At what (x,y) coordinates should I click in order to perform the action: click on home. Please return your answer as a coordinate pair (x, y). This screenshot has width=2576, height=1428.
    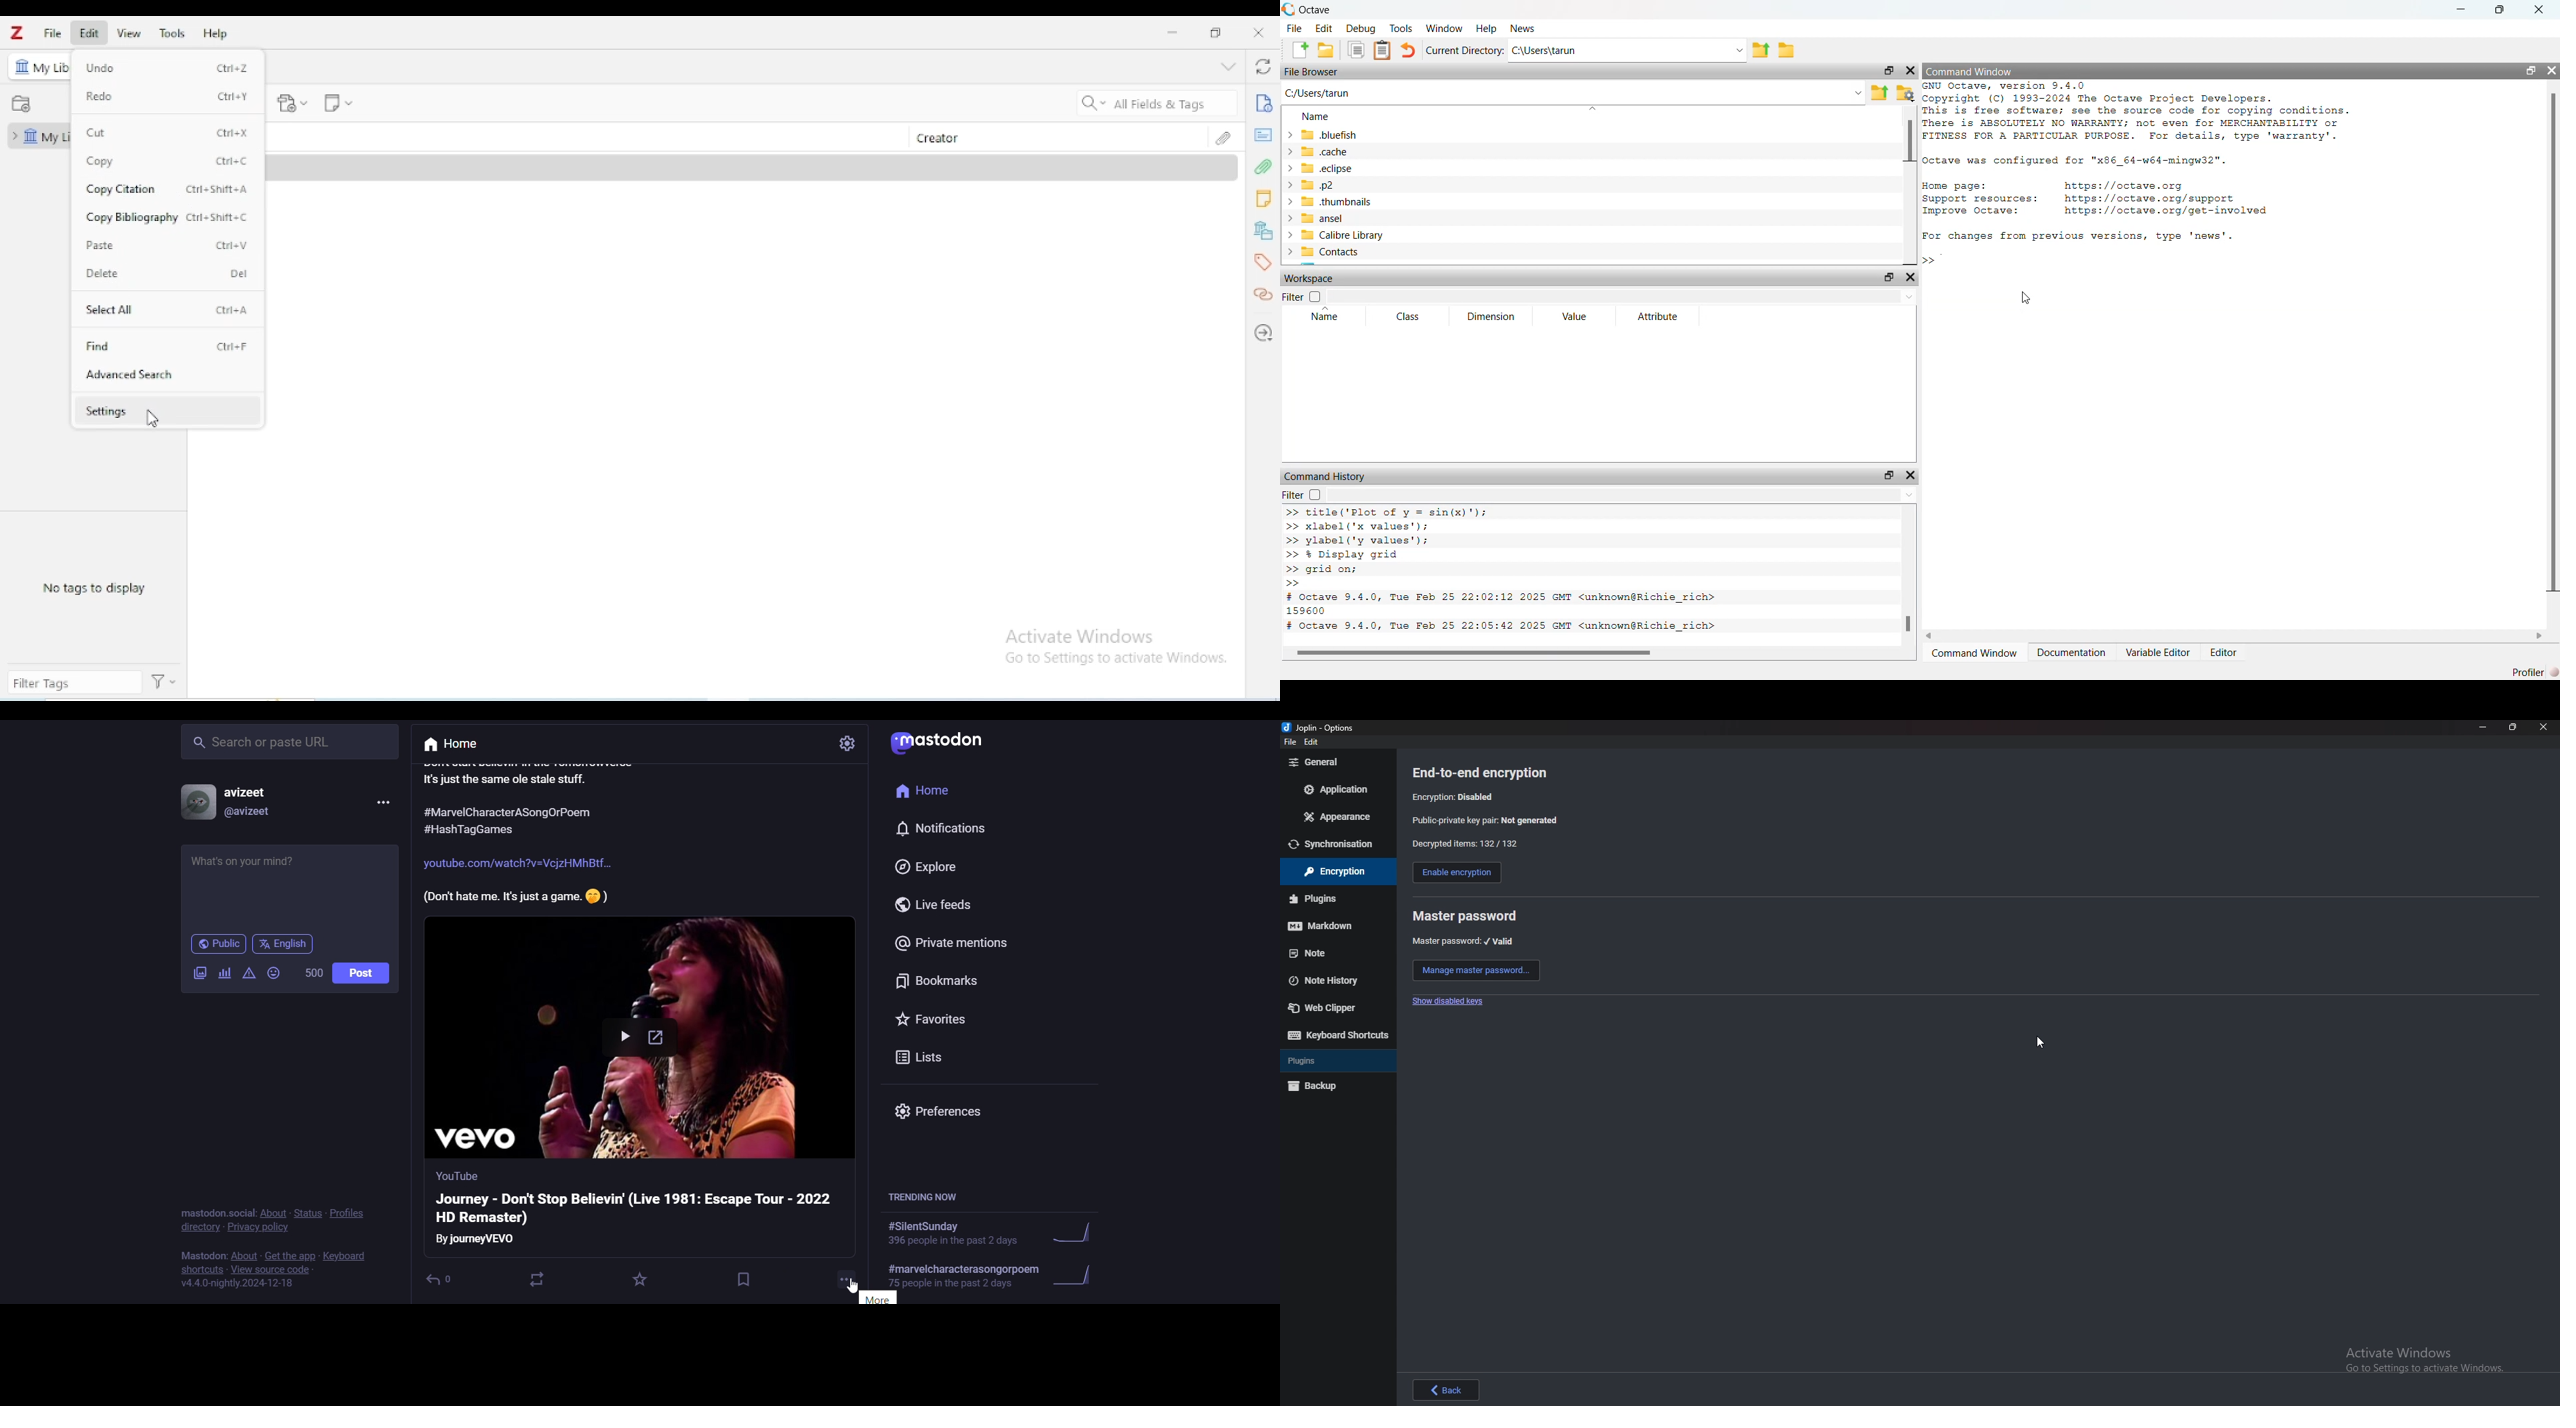
    Looking at the image, I should click on (461, 743).